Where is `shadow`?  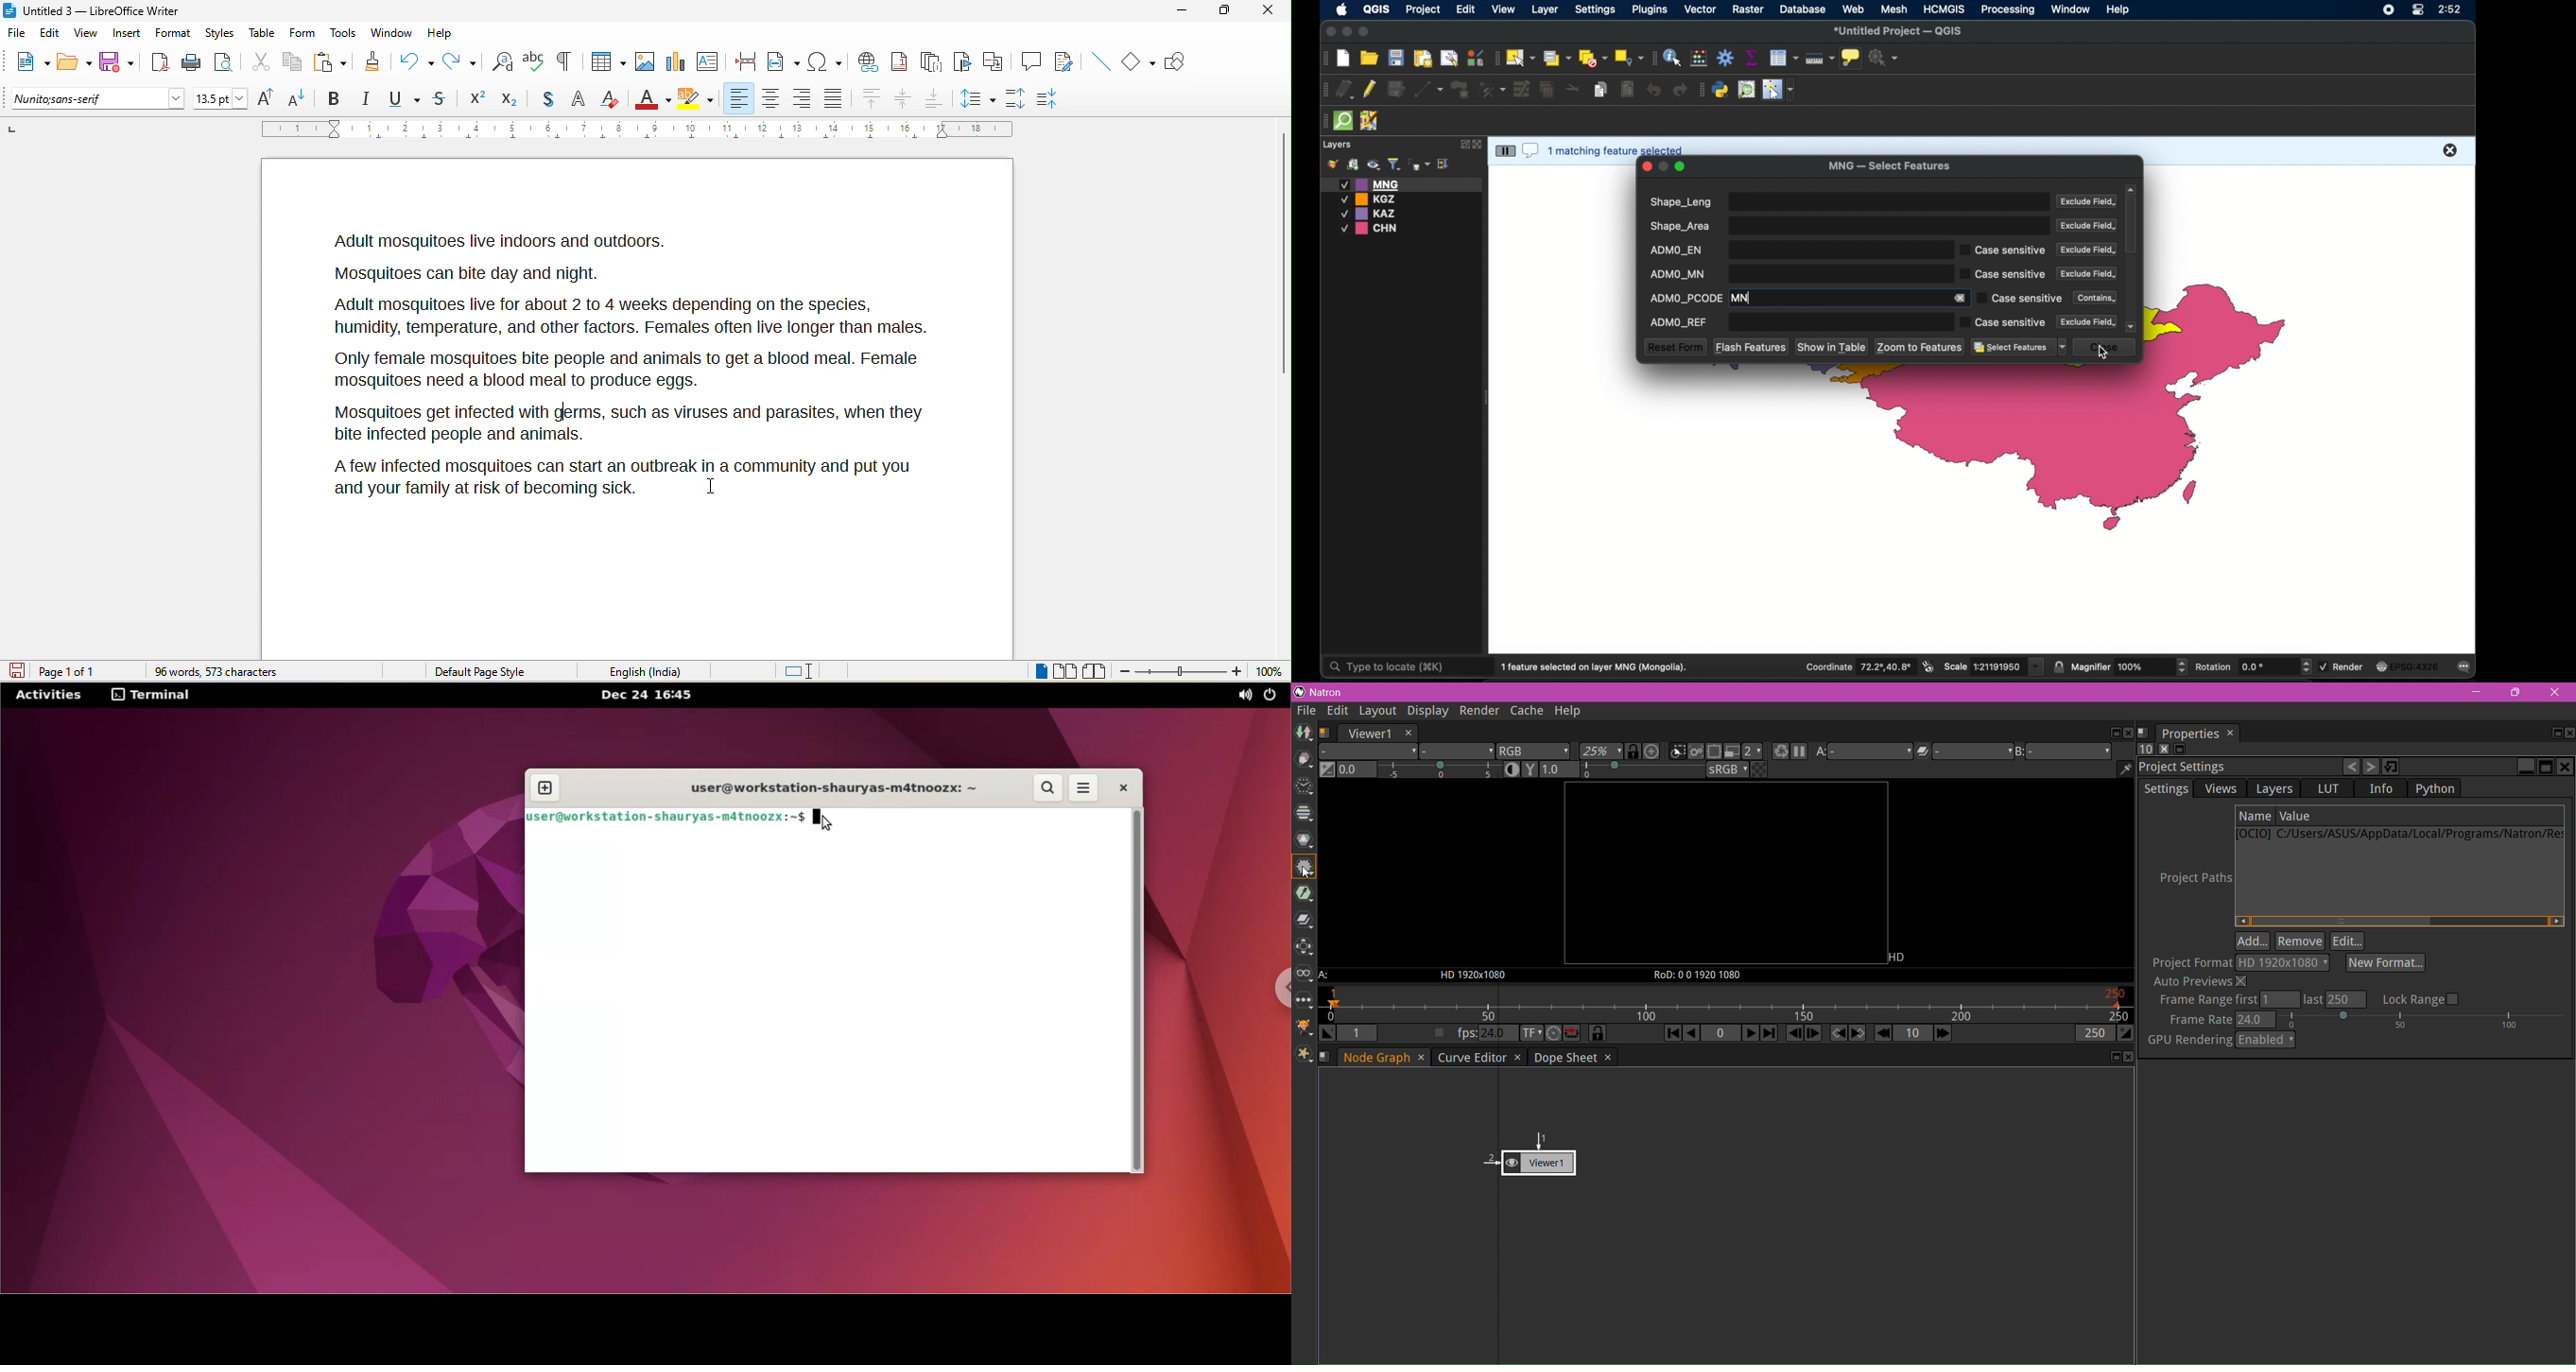 shadow is located at coordinates (542, 100).